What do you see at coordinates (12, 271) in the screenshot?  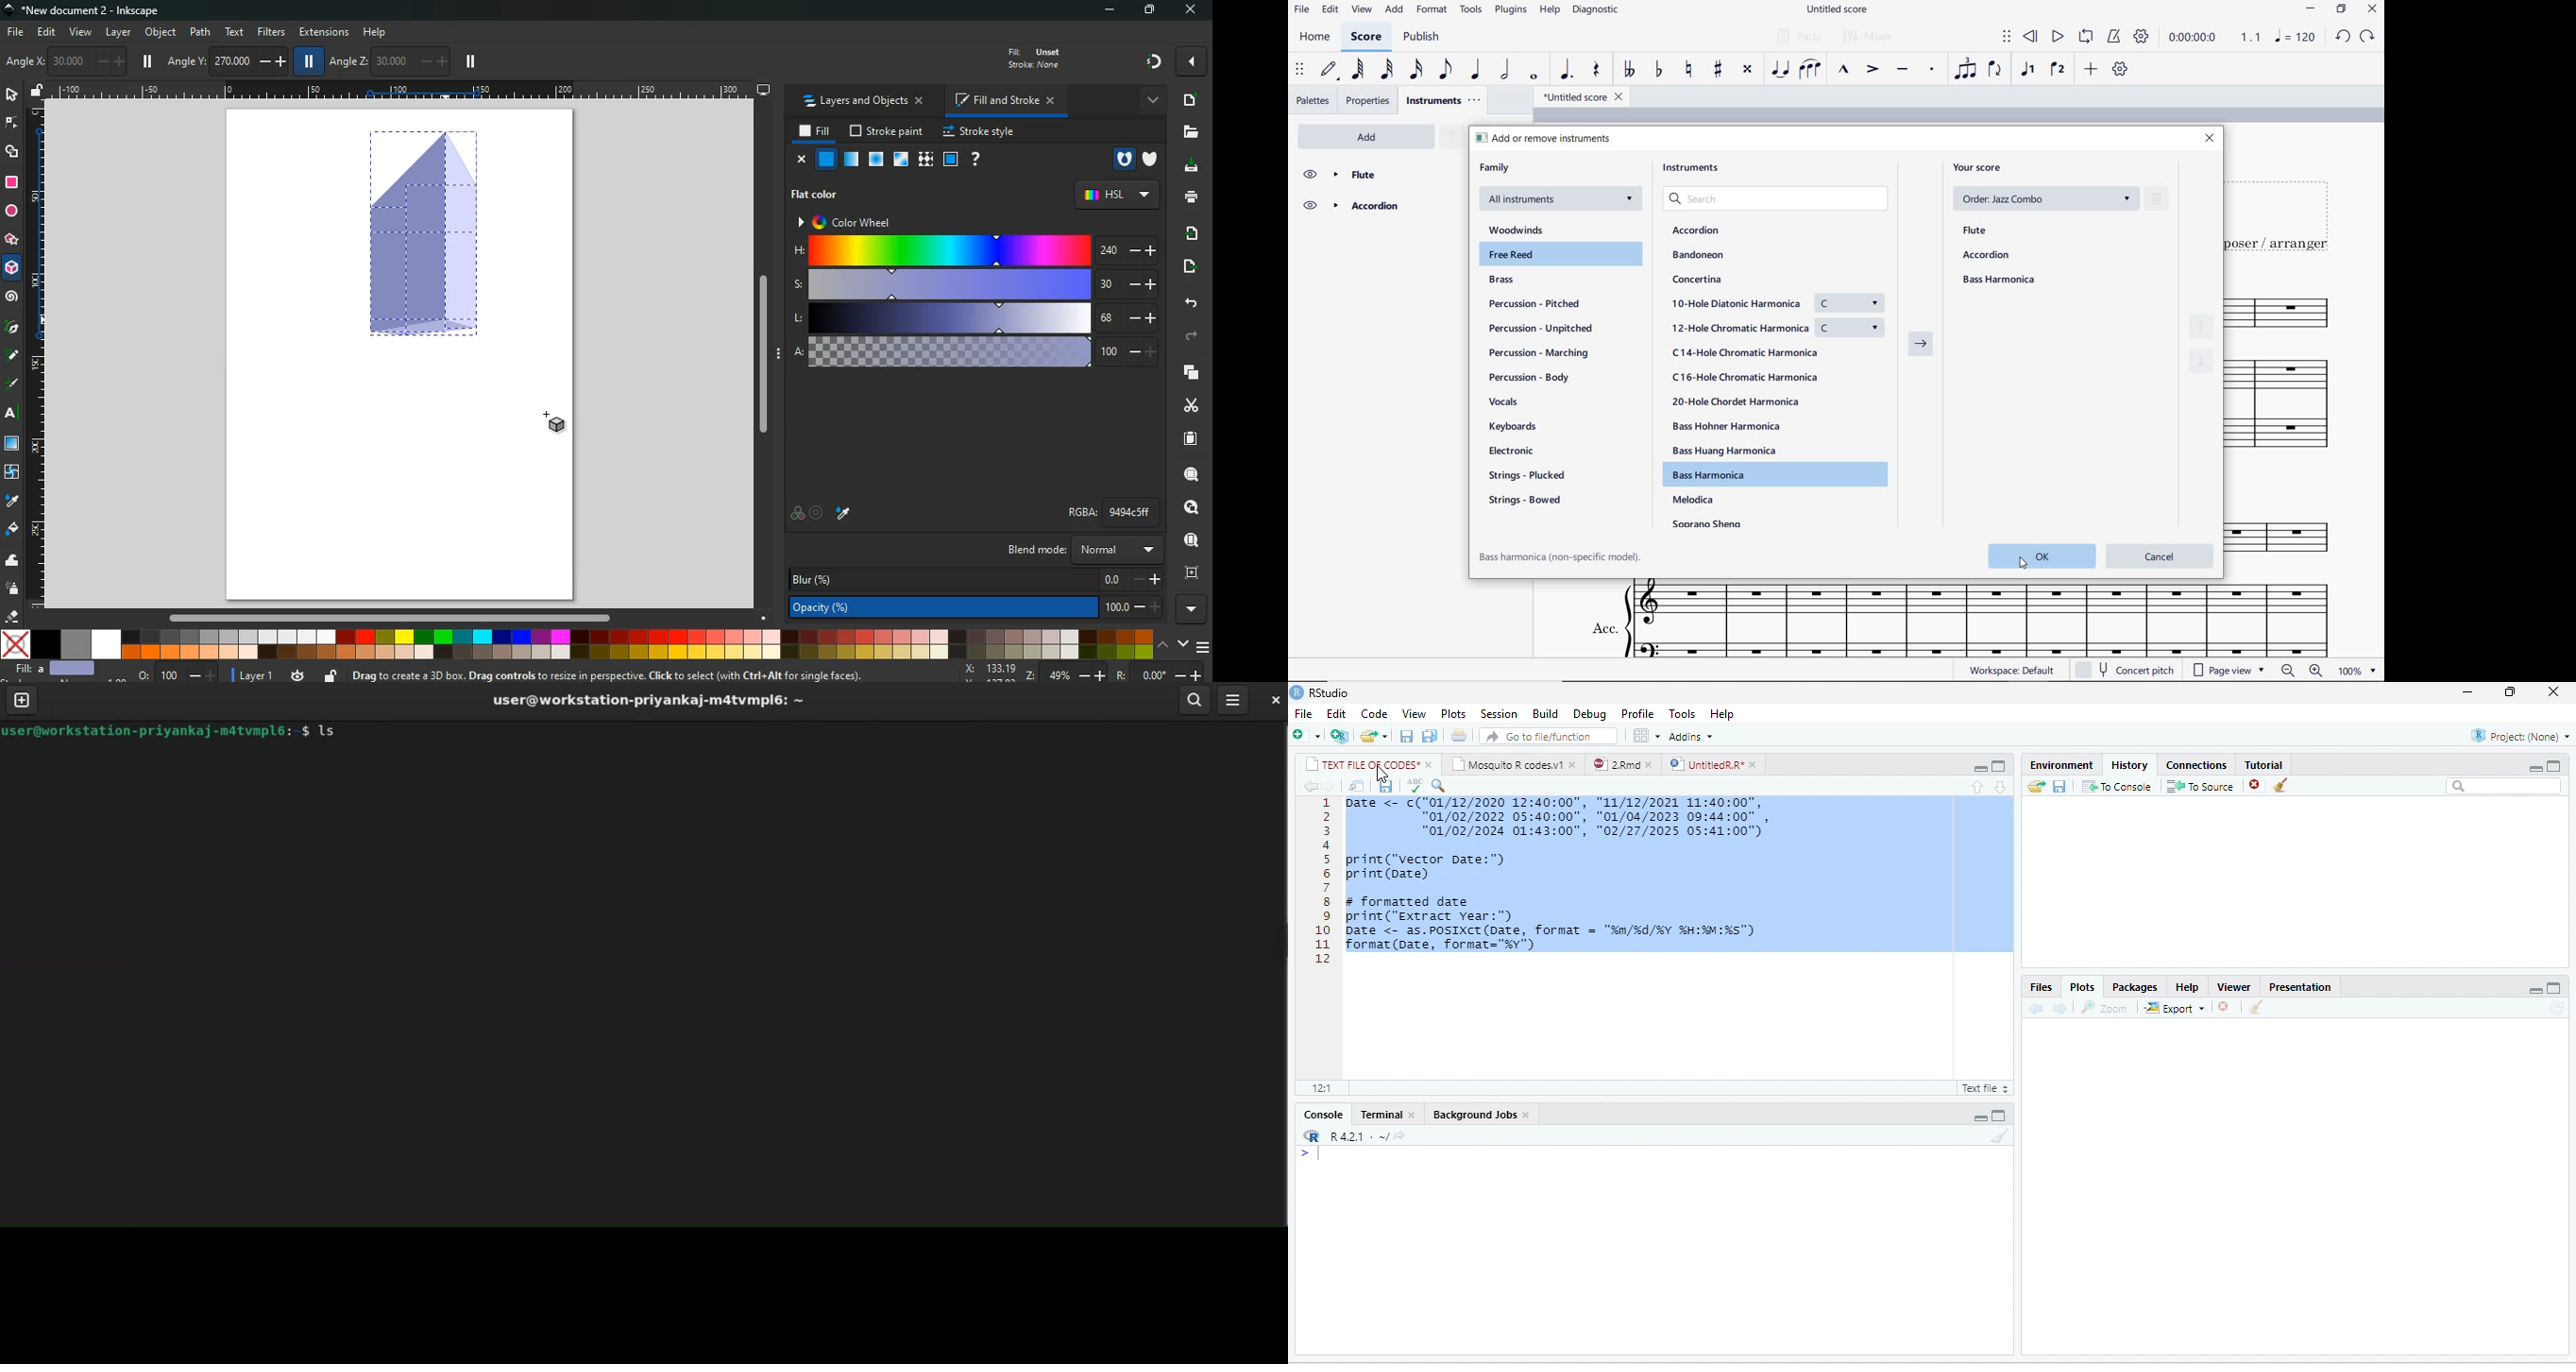 I see `3d box tool` at bounding box center [12, 271].